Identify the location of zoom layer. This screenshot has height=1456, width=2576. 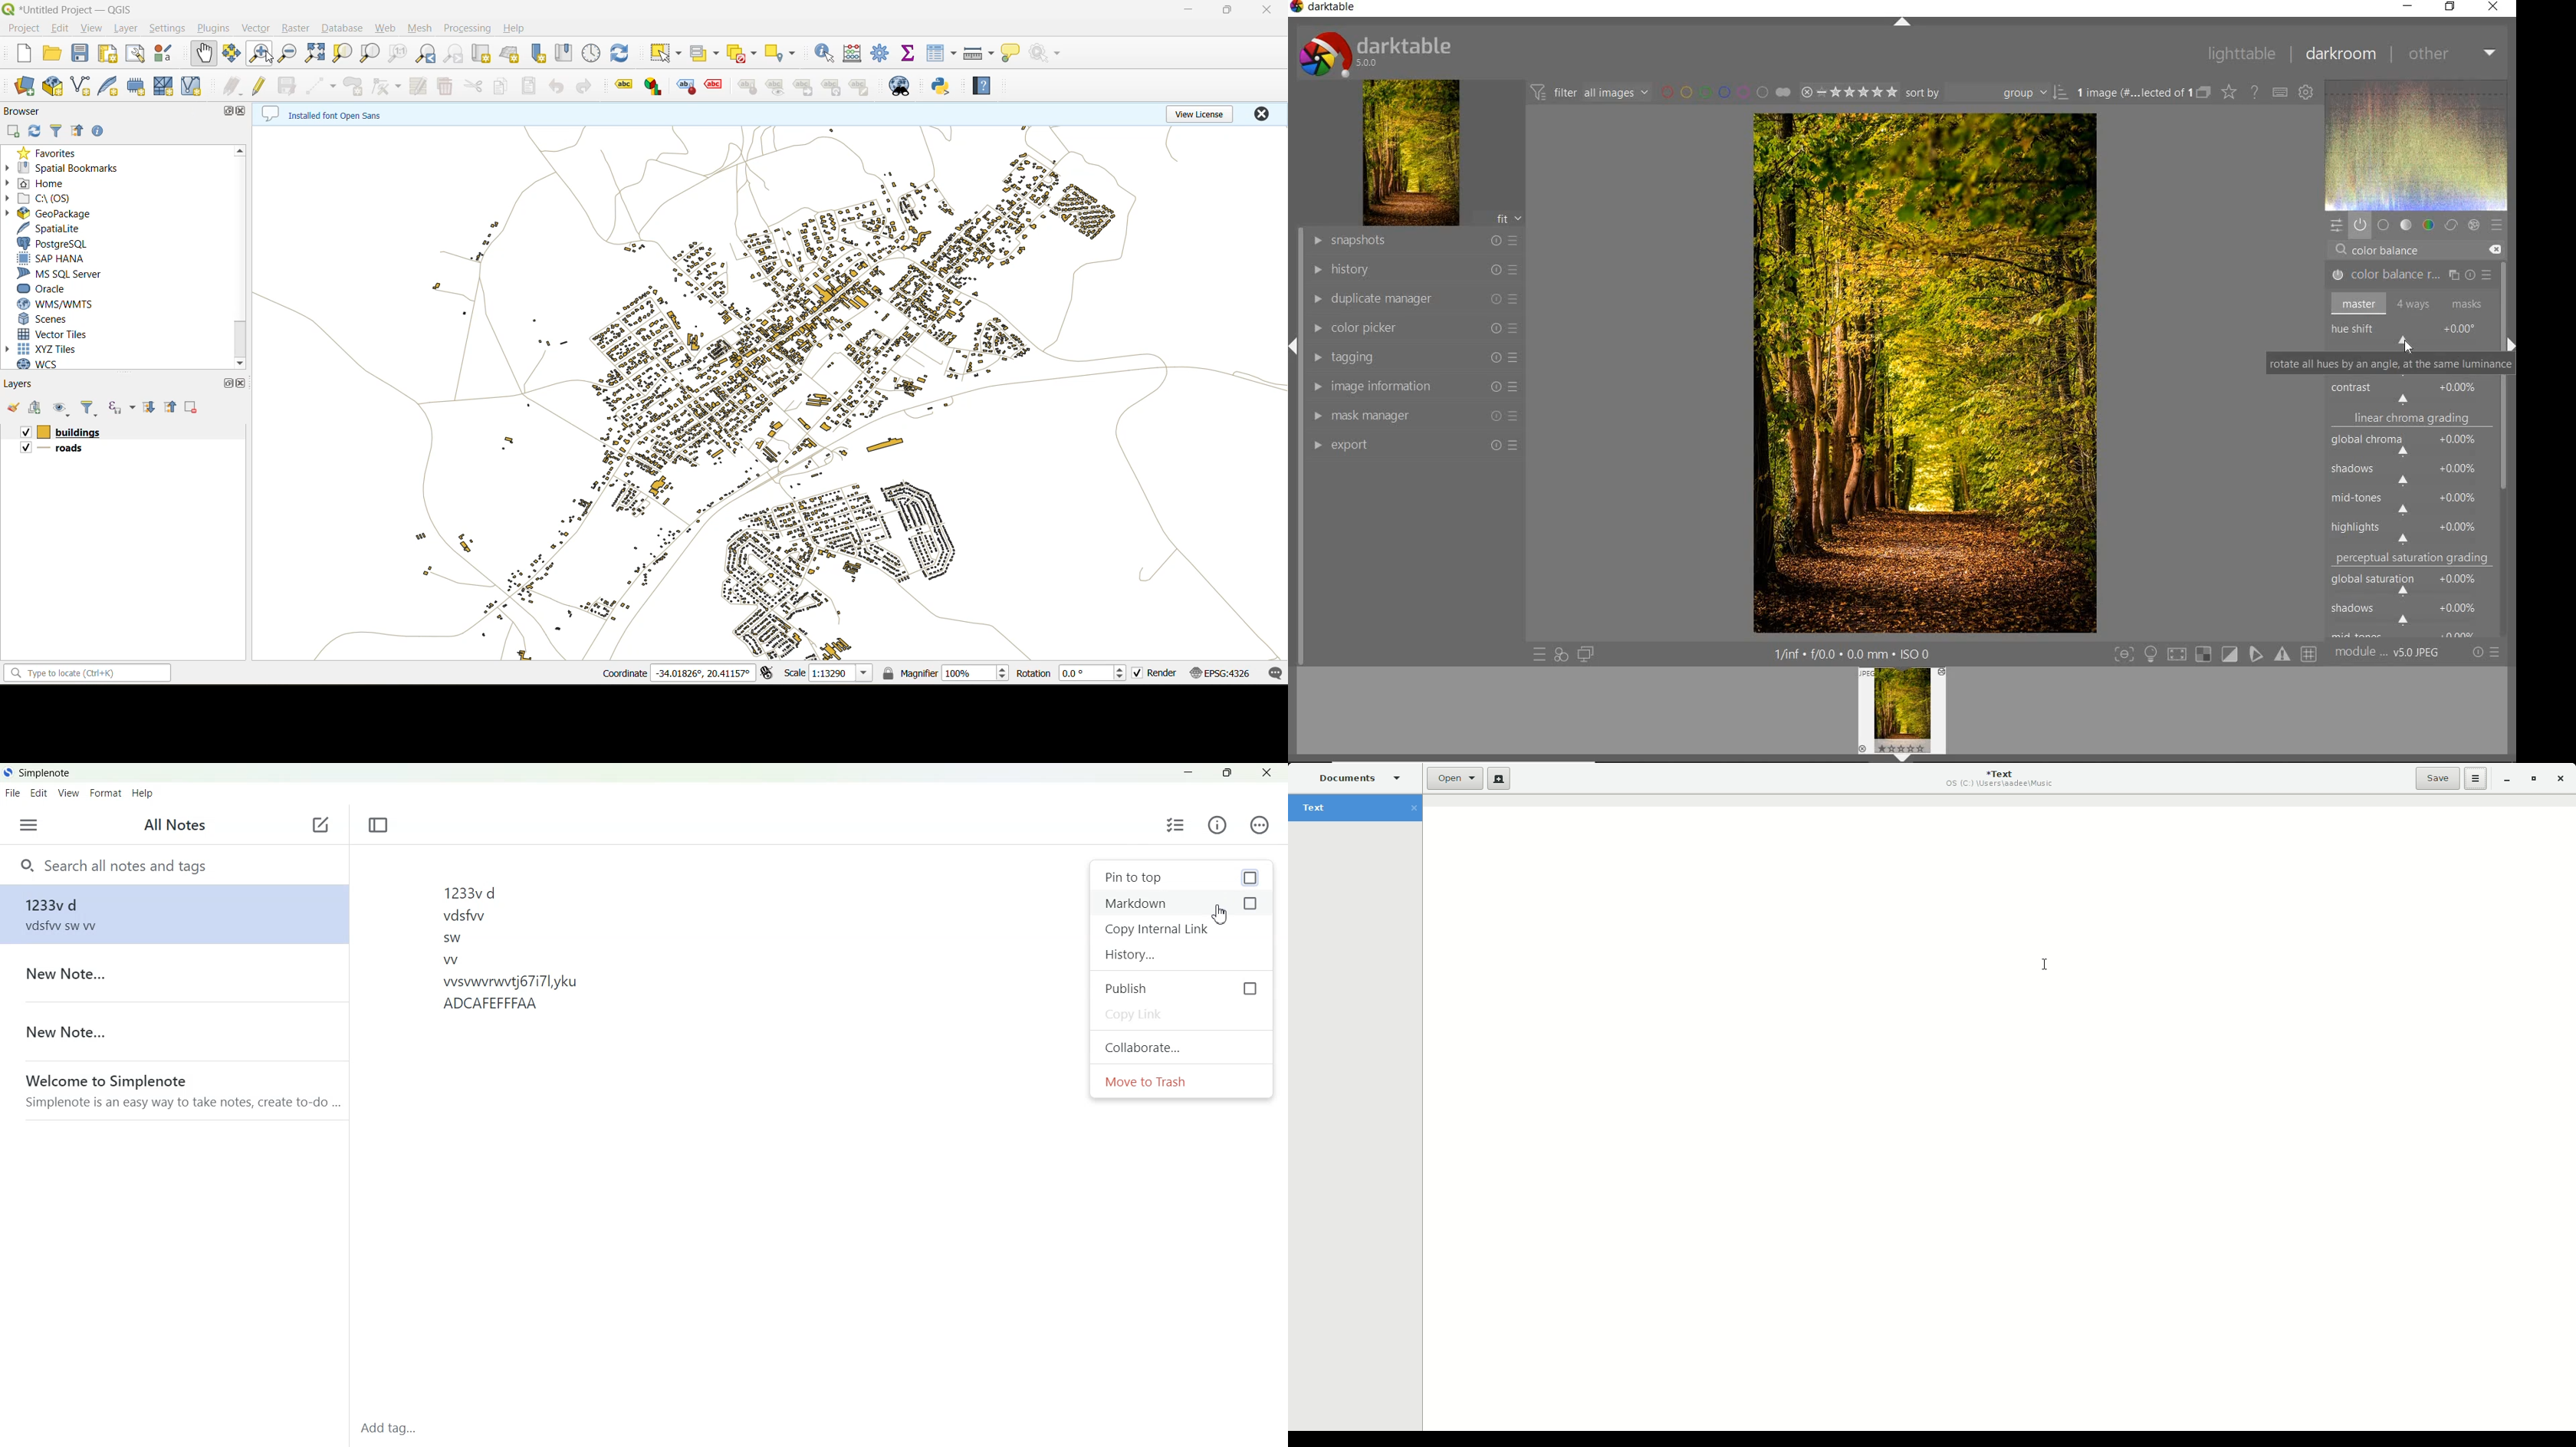
(373, 54).